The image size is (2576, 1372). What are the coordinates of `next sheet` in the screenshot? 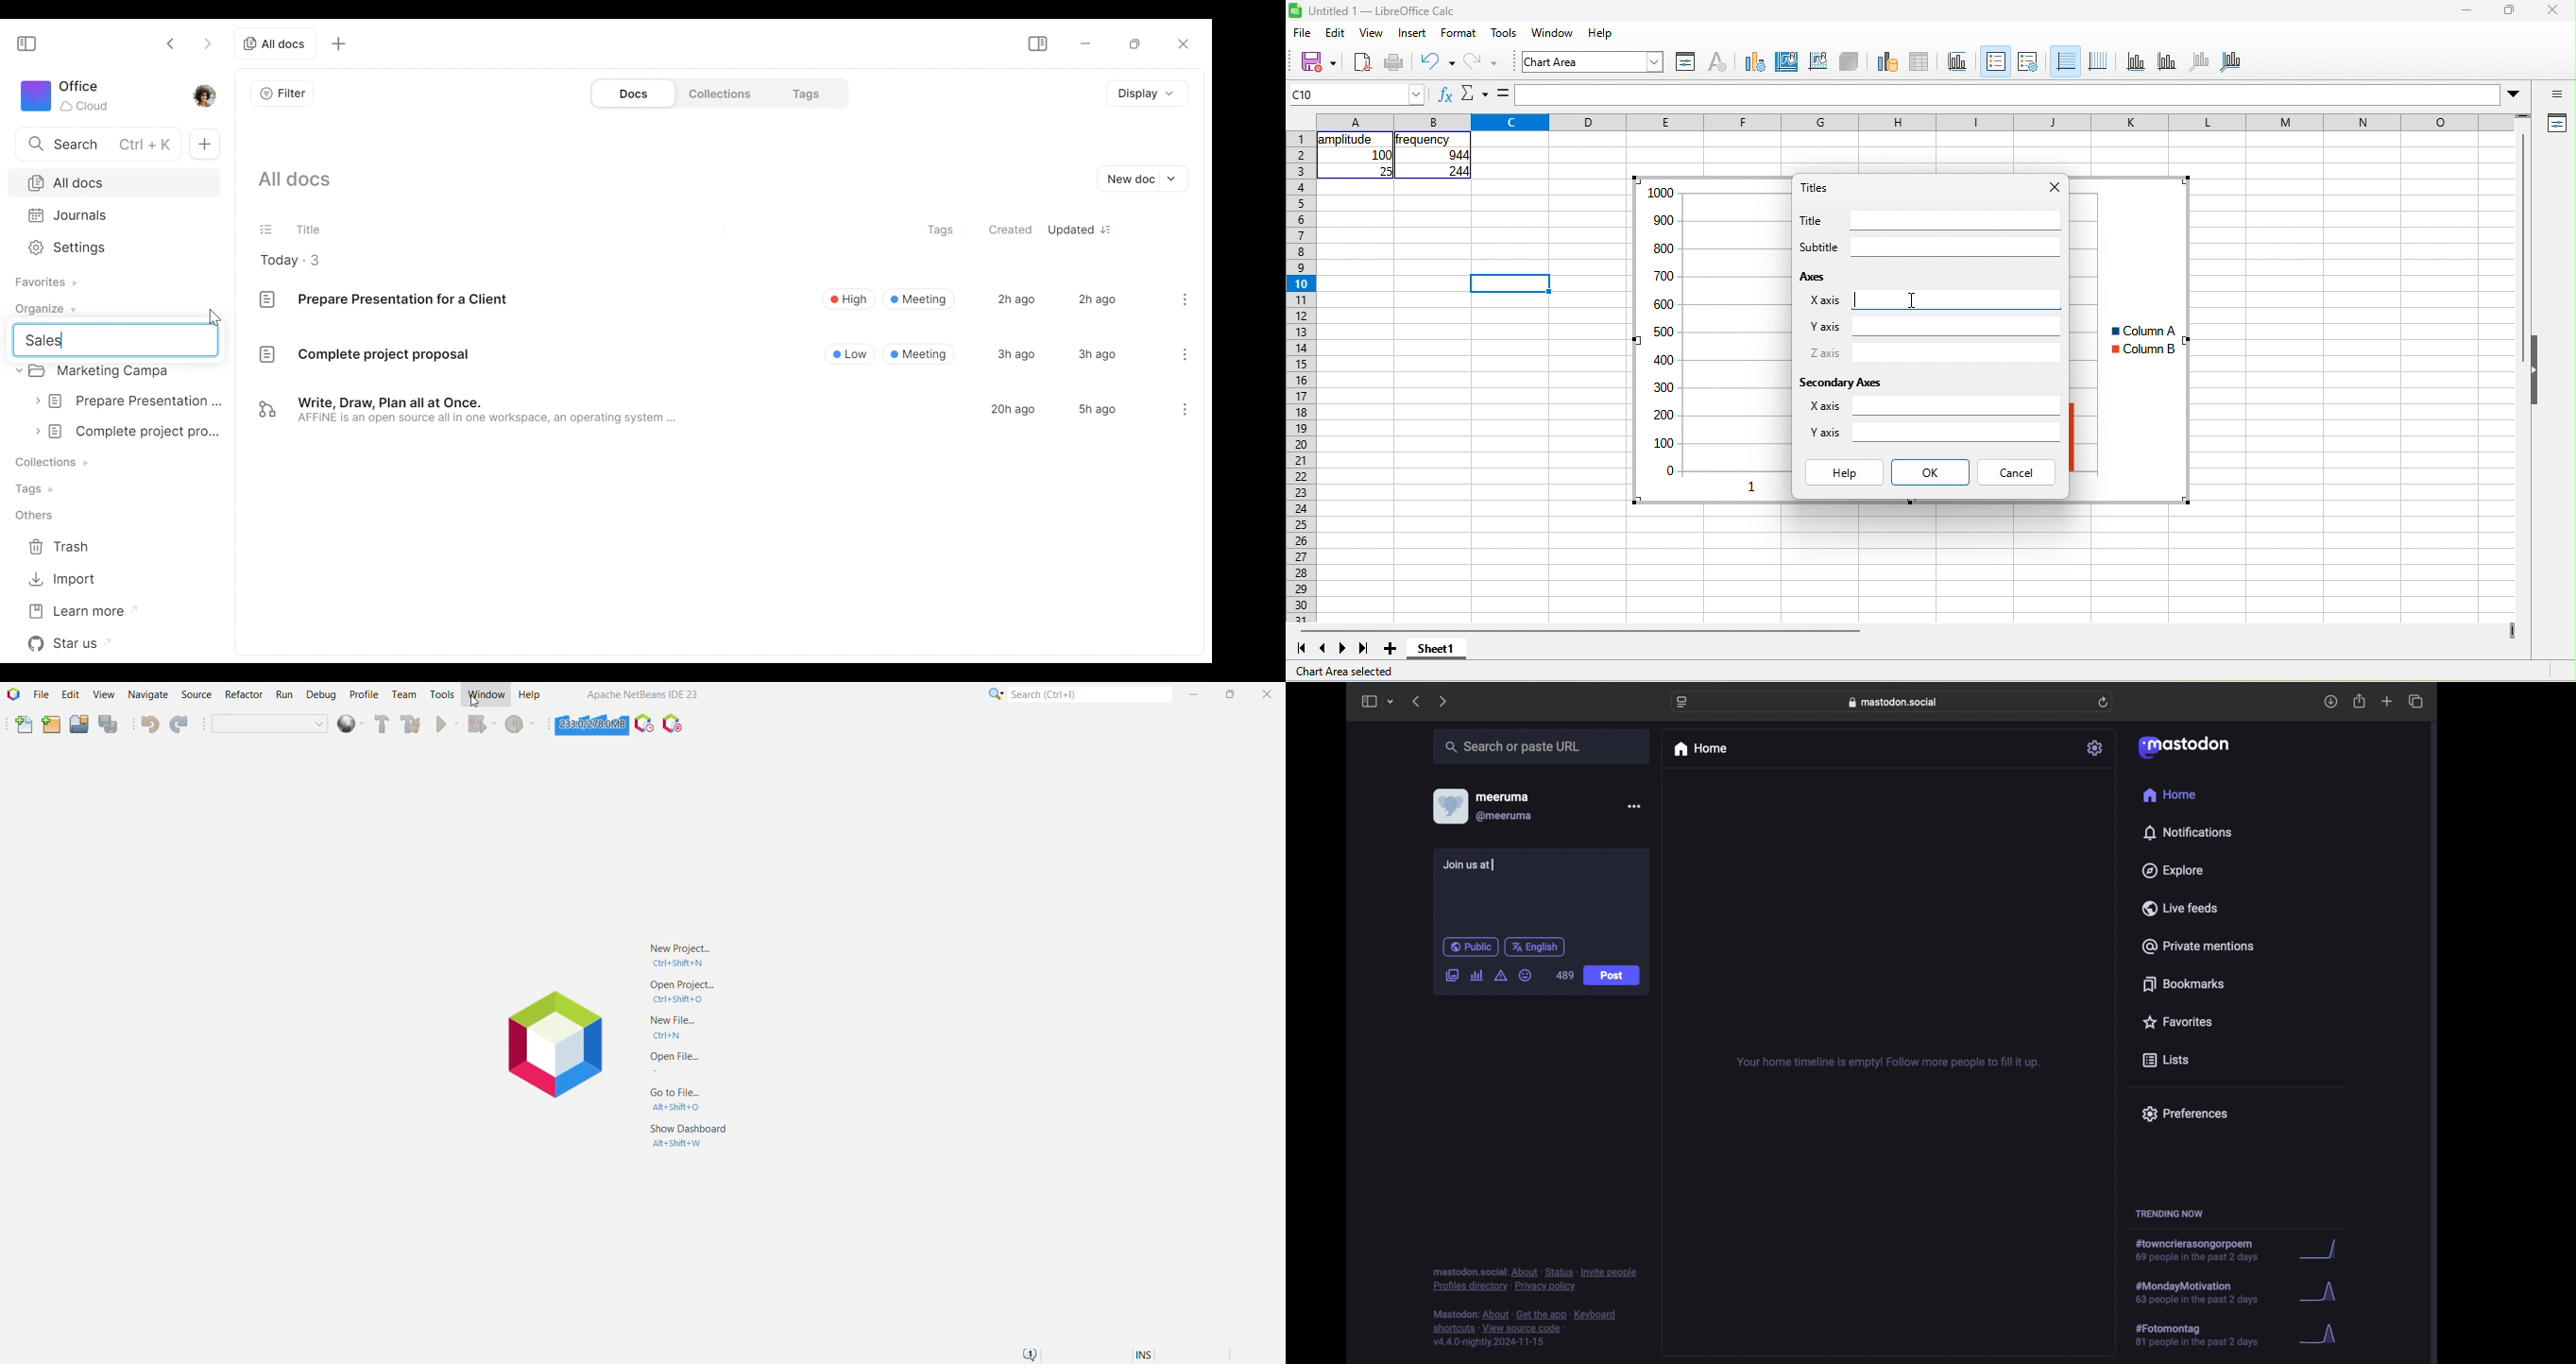 It's located at (1342, 649).